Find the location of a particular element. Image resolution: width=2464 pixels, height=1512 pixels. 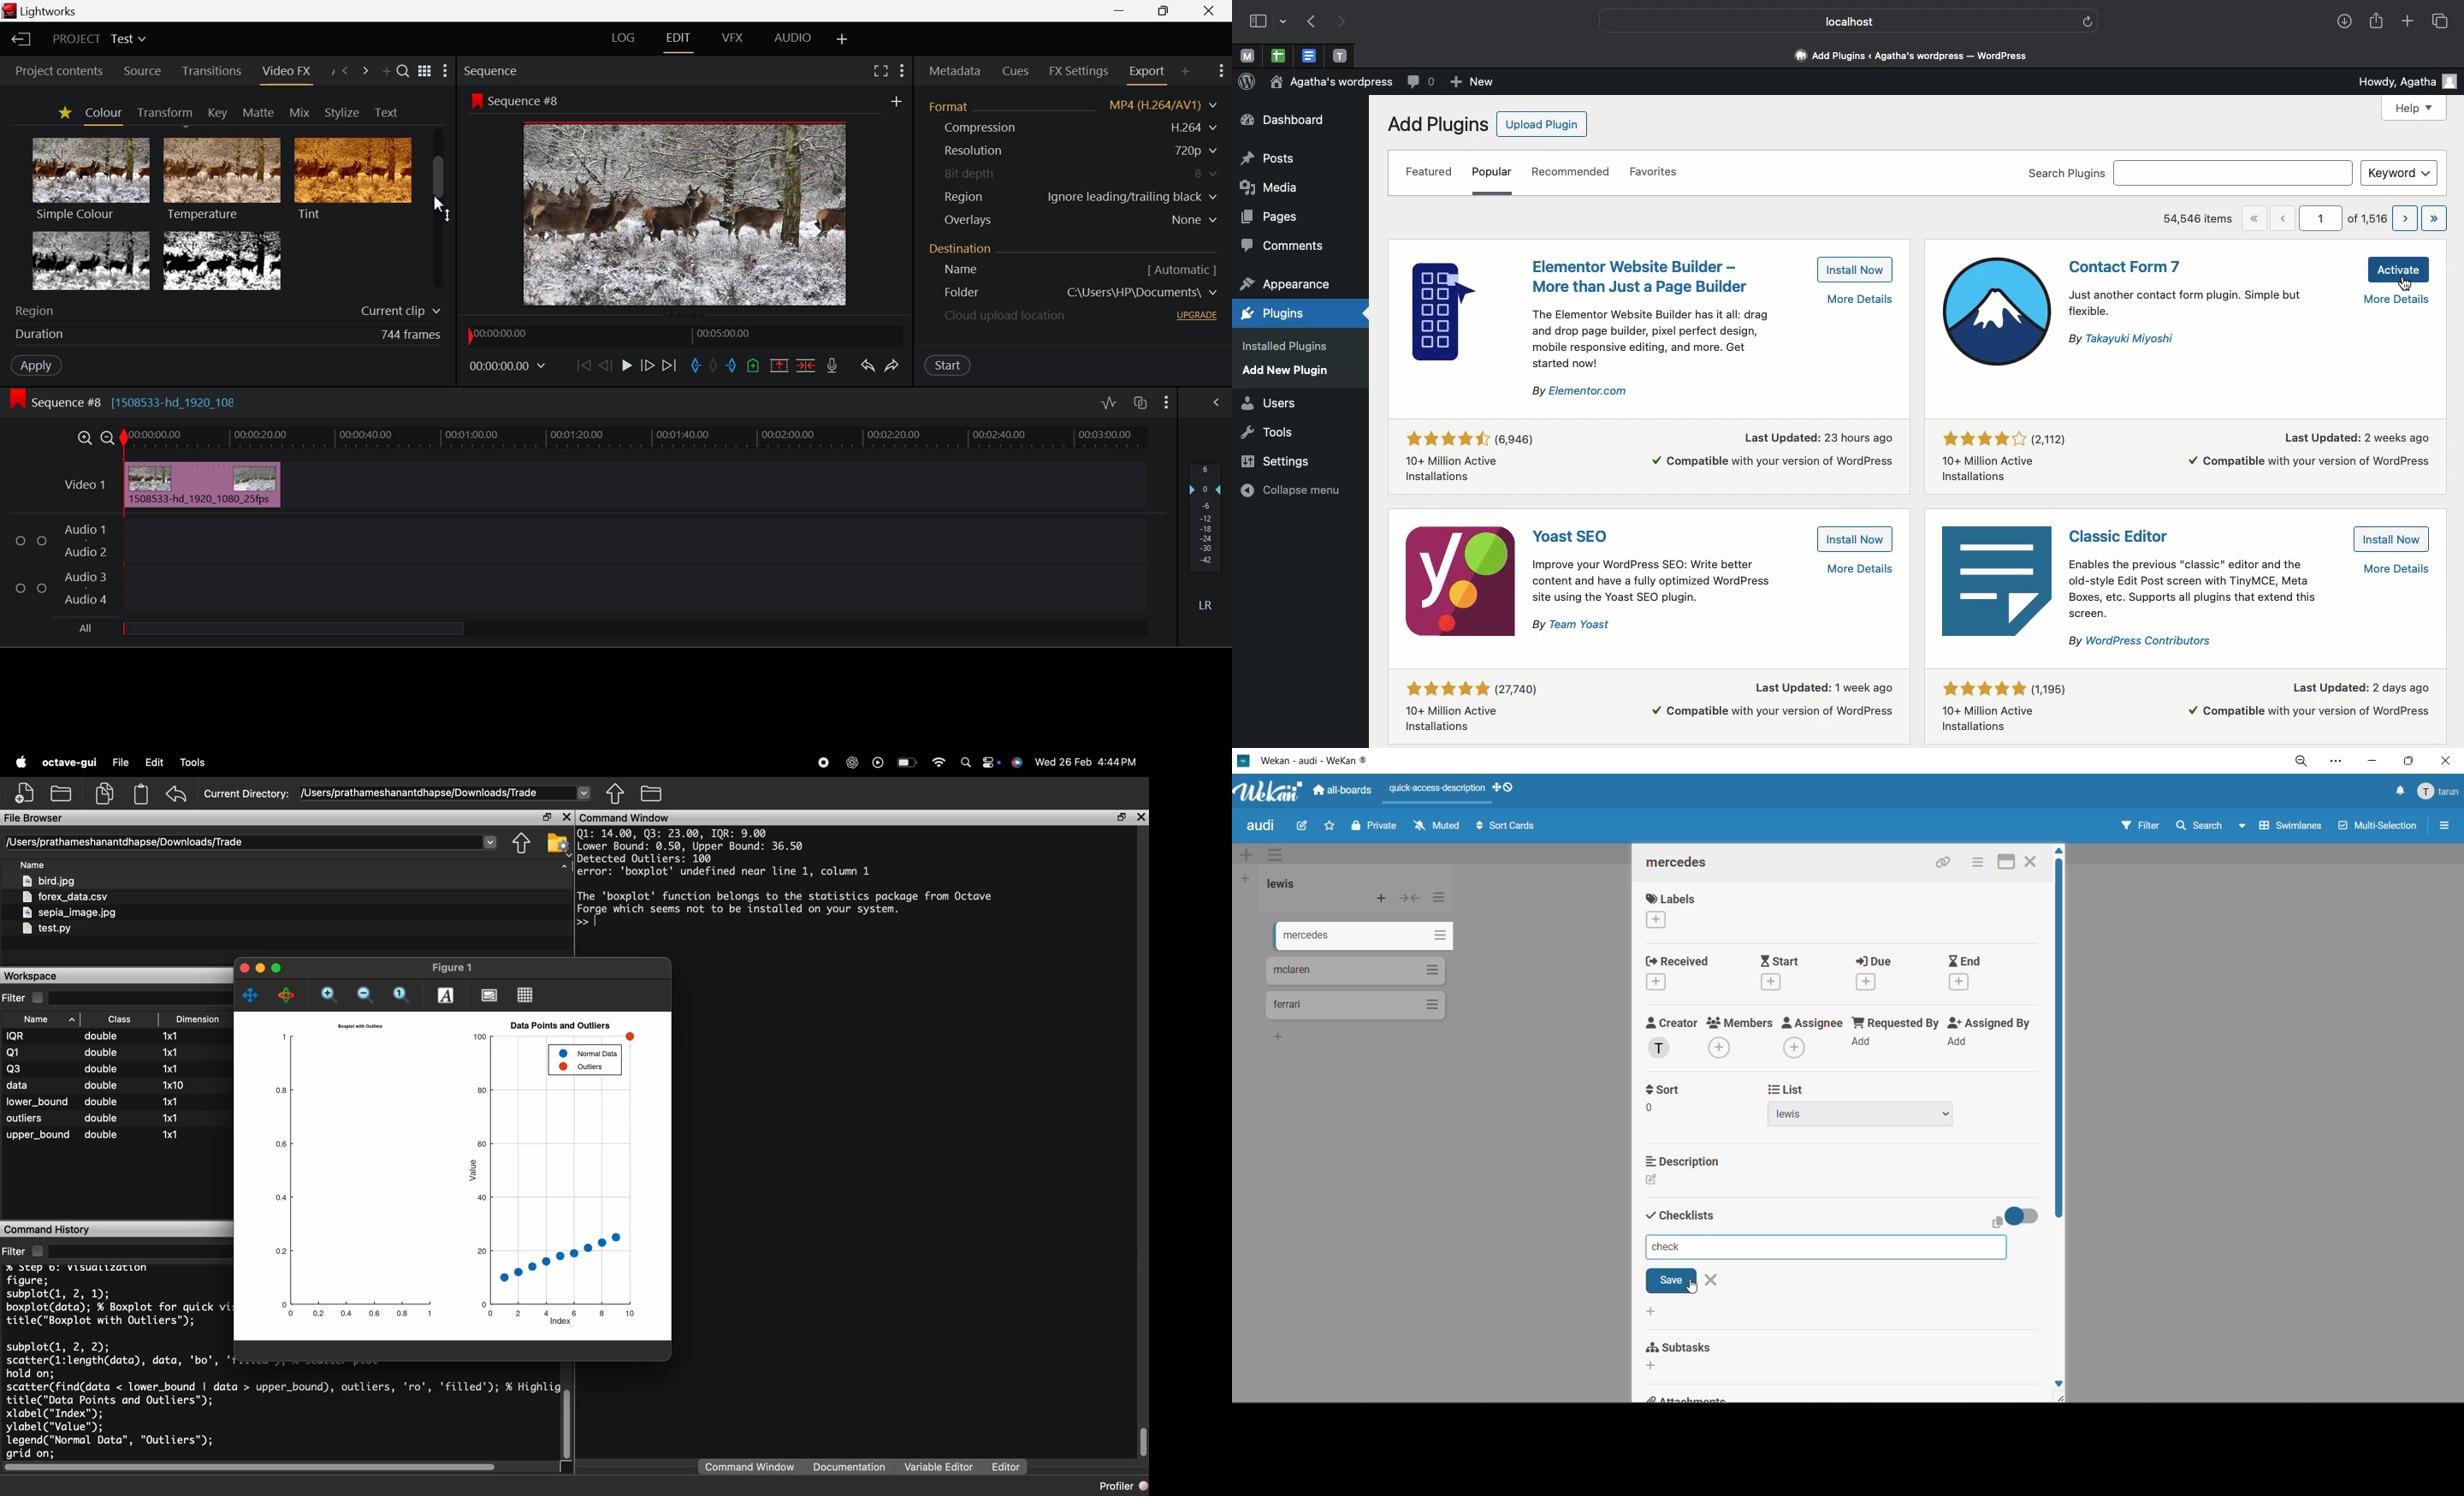

Compression is located at coordinates (978, 128).